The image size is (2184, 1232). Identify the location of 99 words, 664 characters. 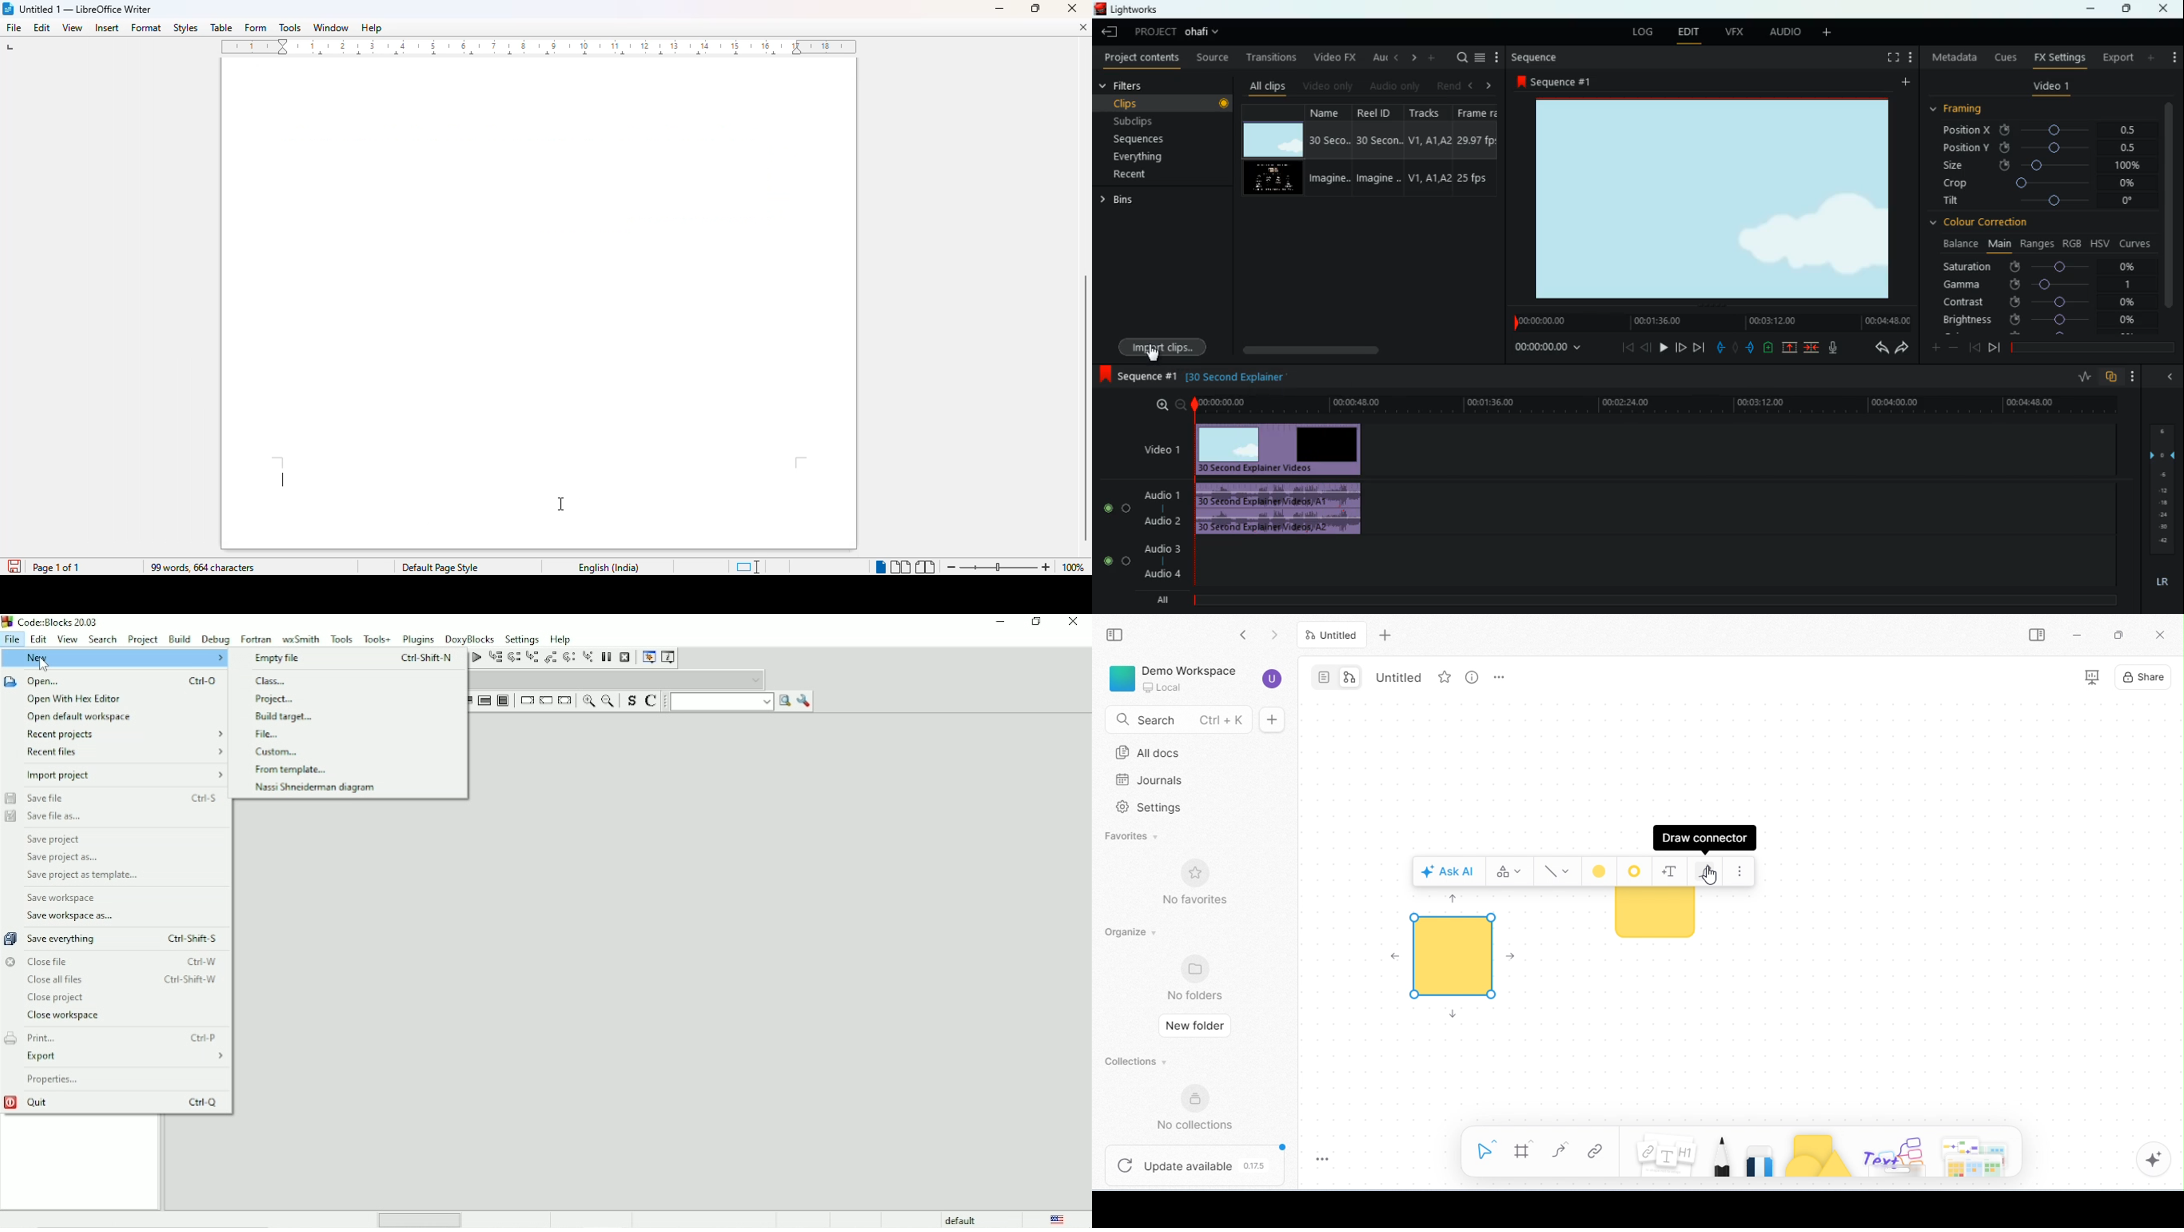
(204, 568).